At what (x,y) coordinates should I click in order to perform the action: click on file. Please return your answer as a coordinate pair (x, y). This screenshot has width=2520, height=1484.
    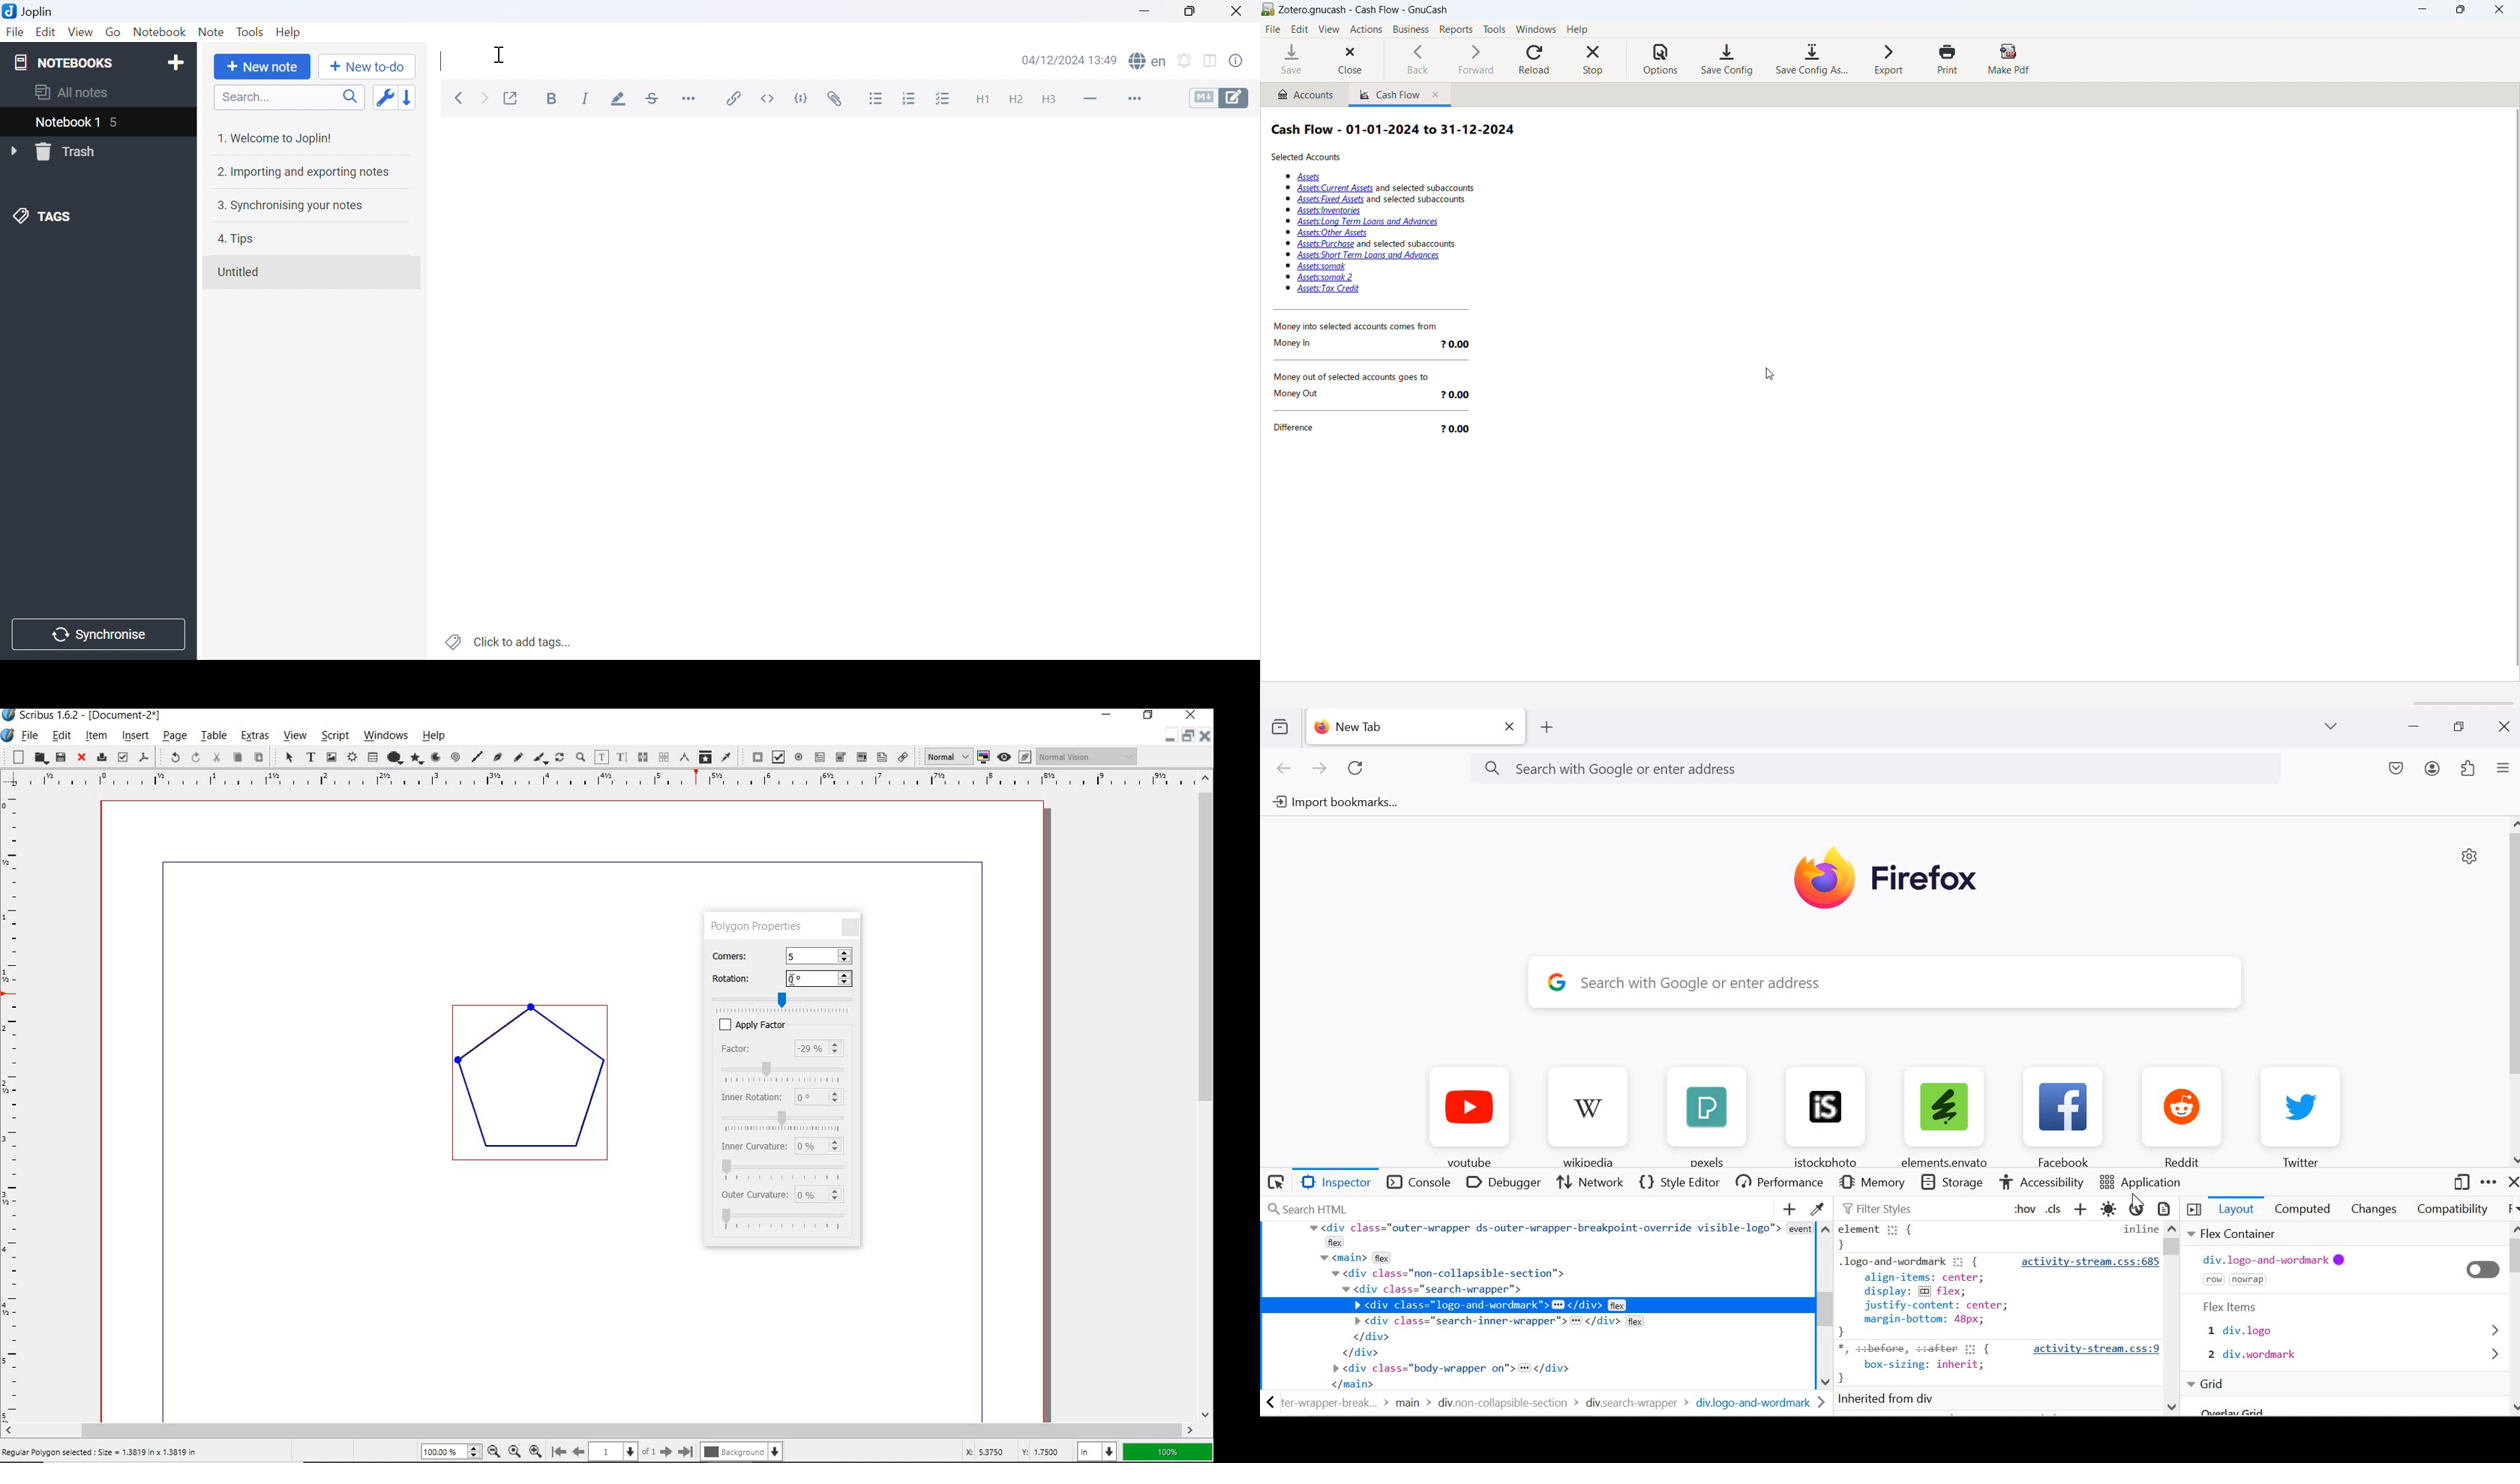
    Looking at the image, I should click on (30, 735).